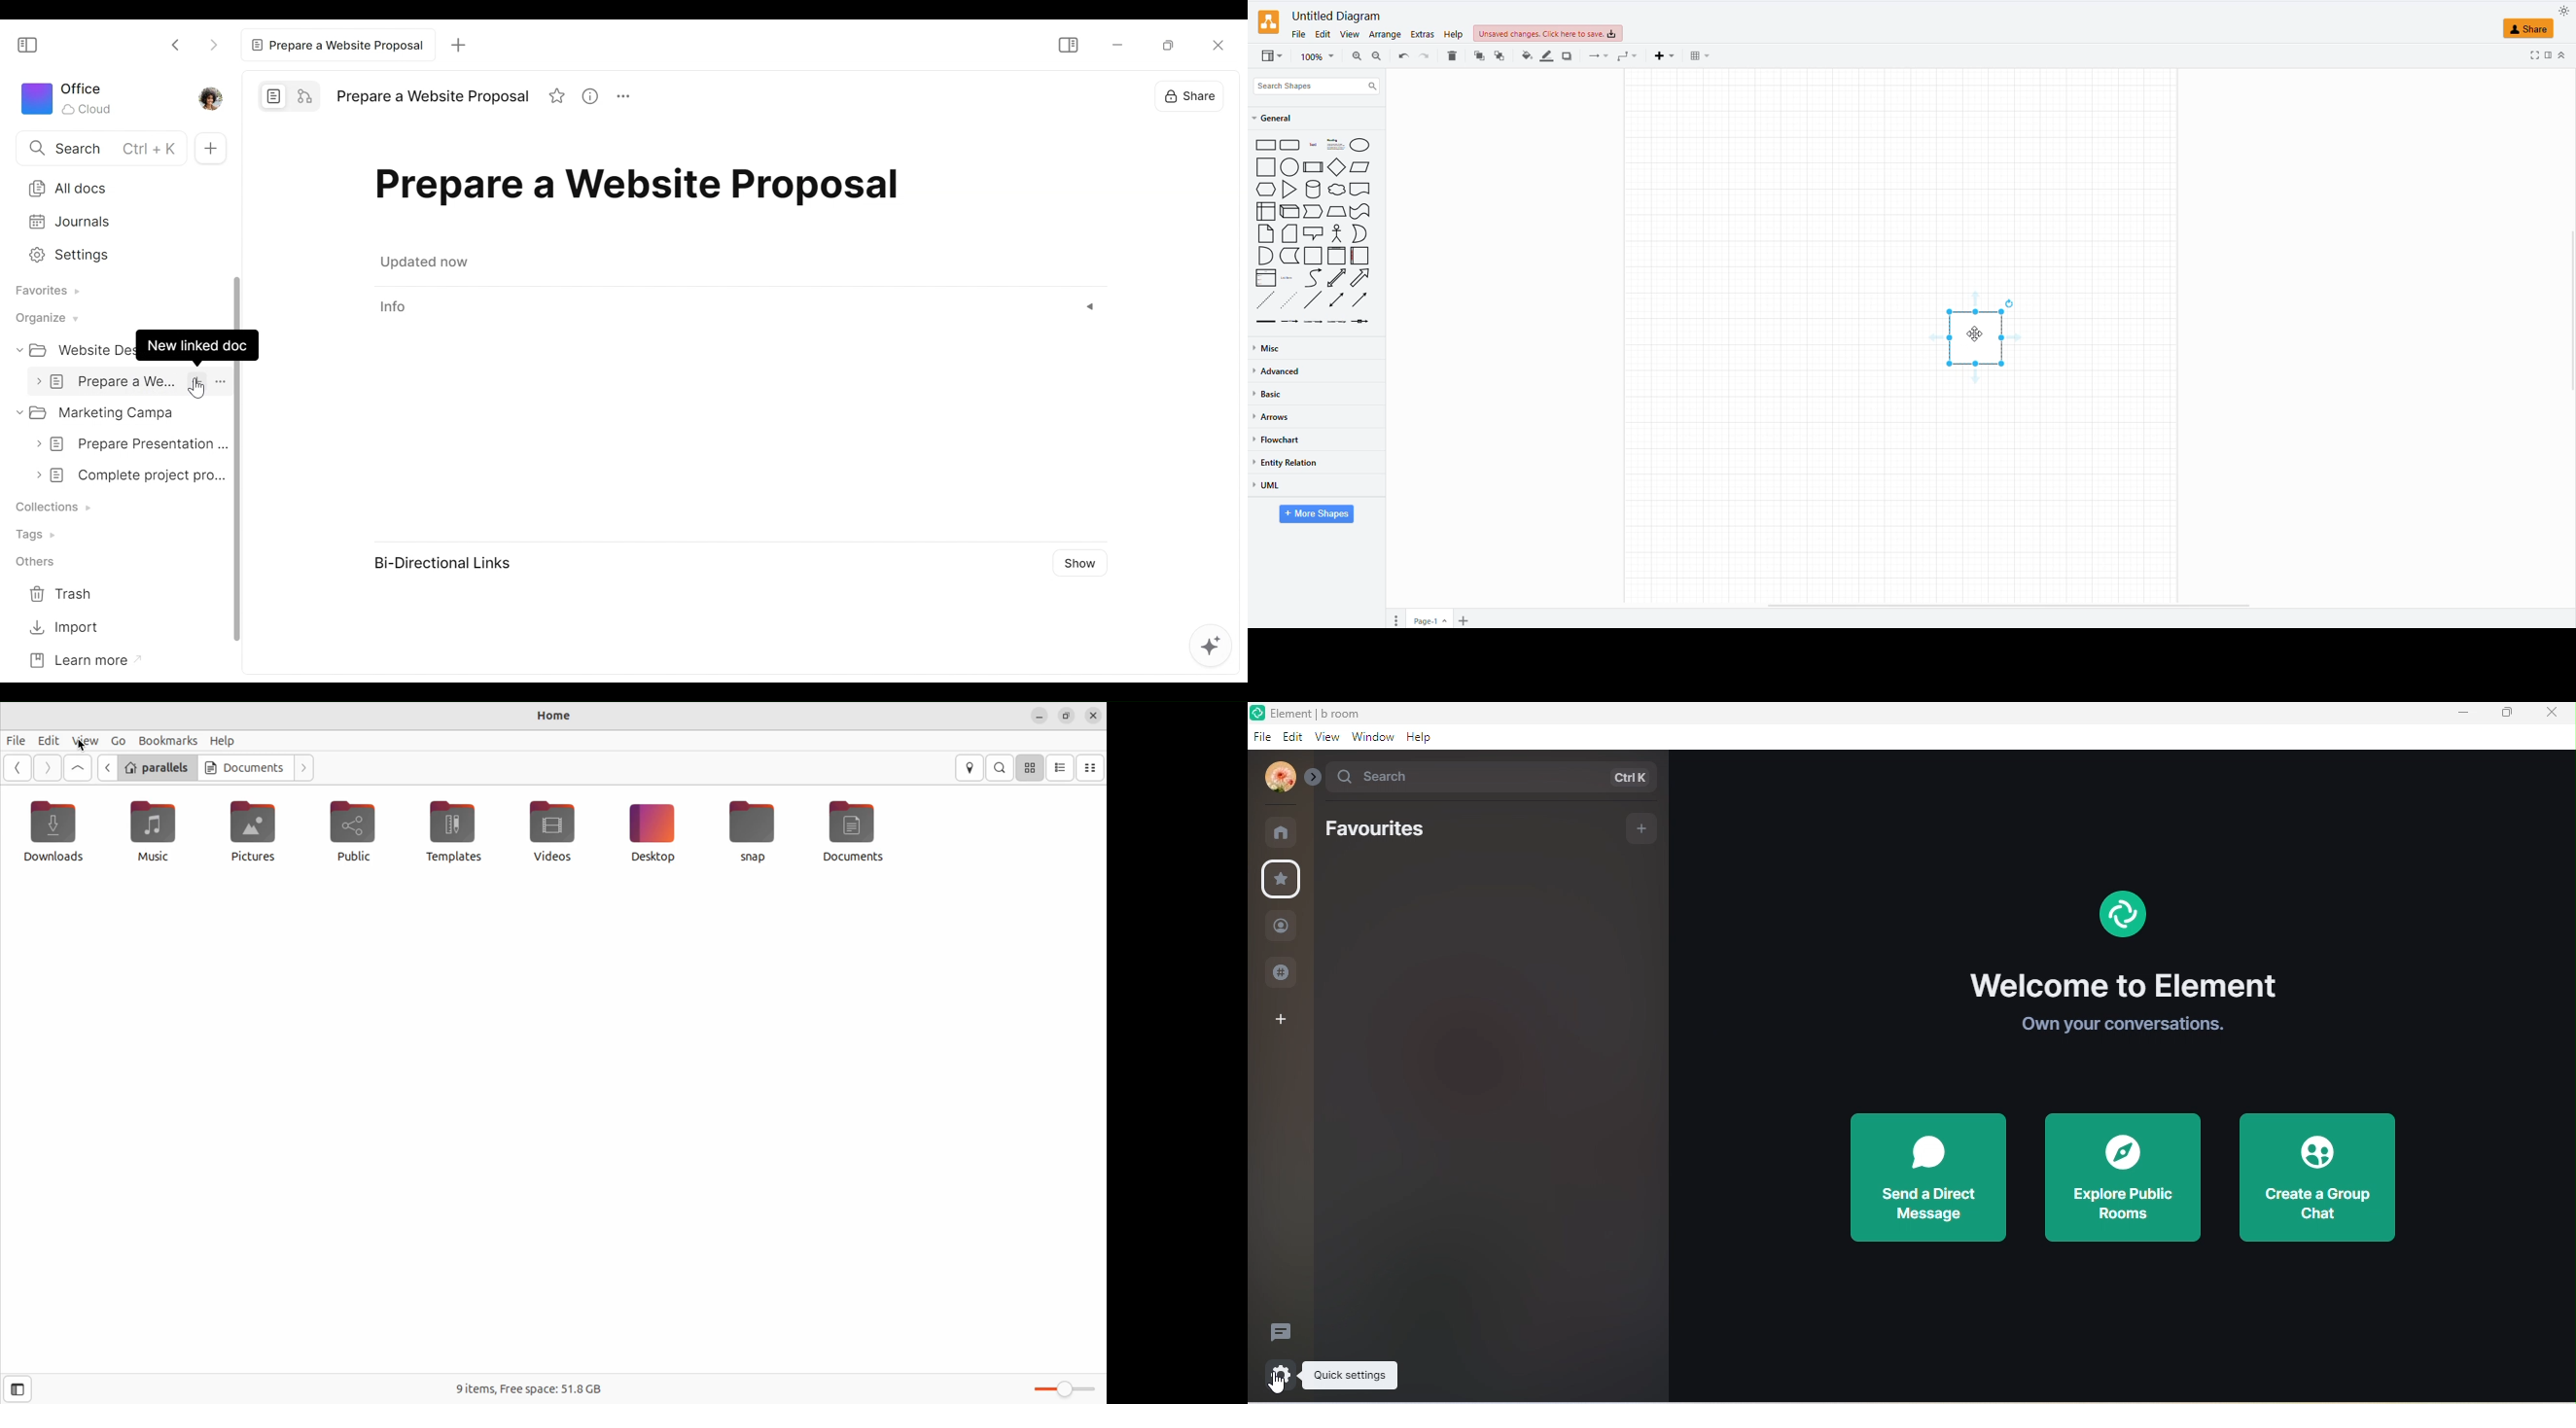 The image size is (2576, 1428). I want to click on forma, so click(2534, 54).